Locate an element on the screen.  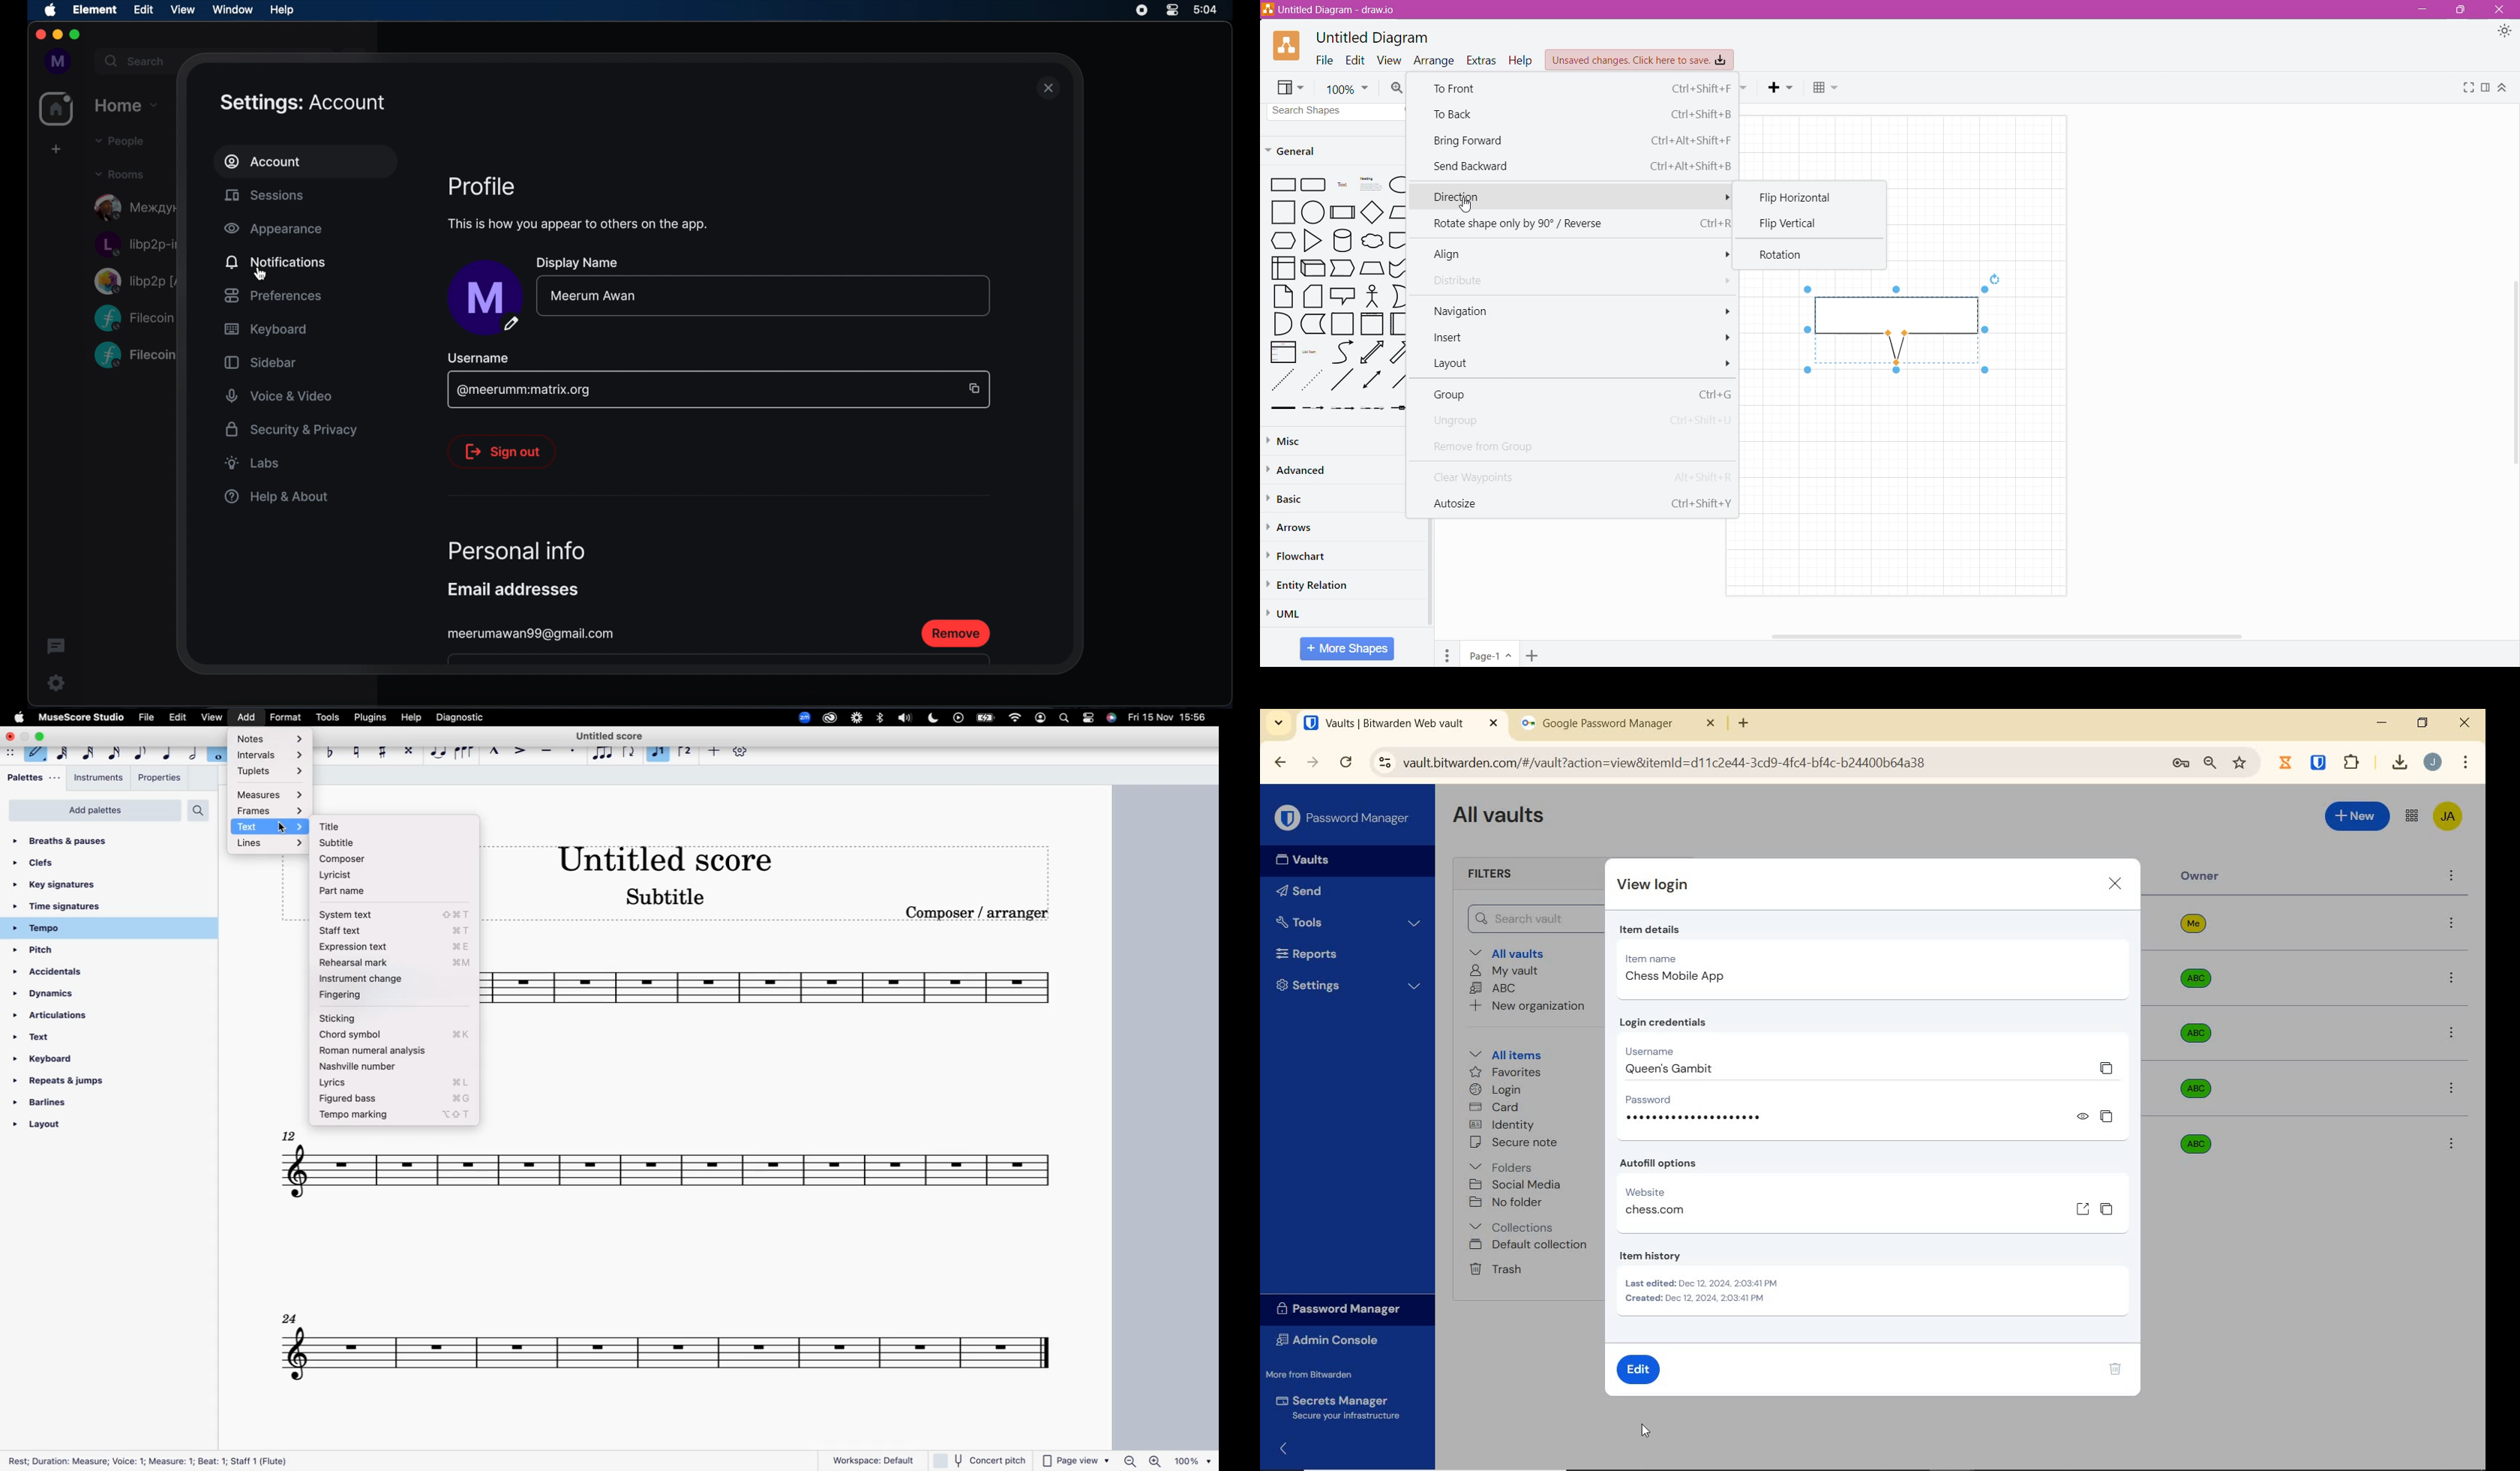
bluetooth is located at coordinates (881, 718).